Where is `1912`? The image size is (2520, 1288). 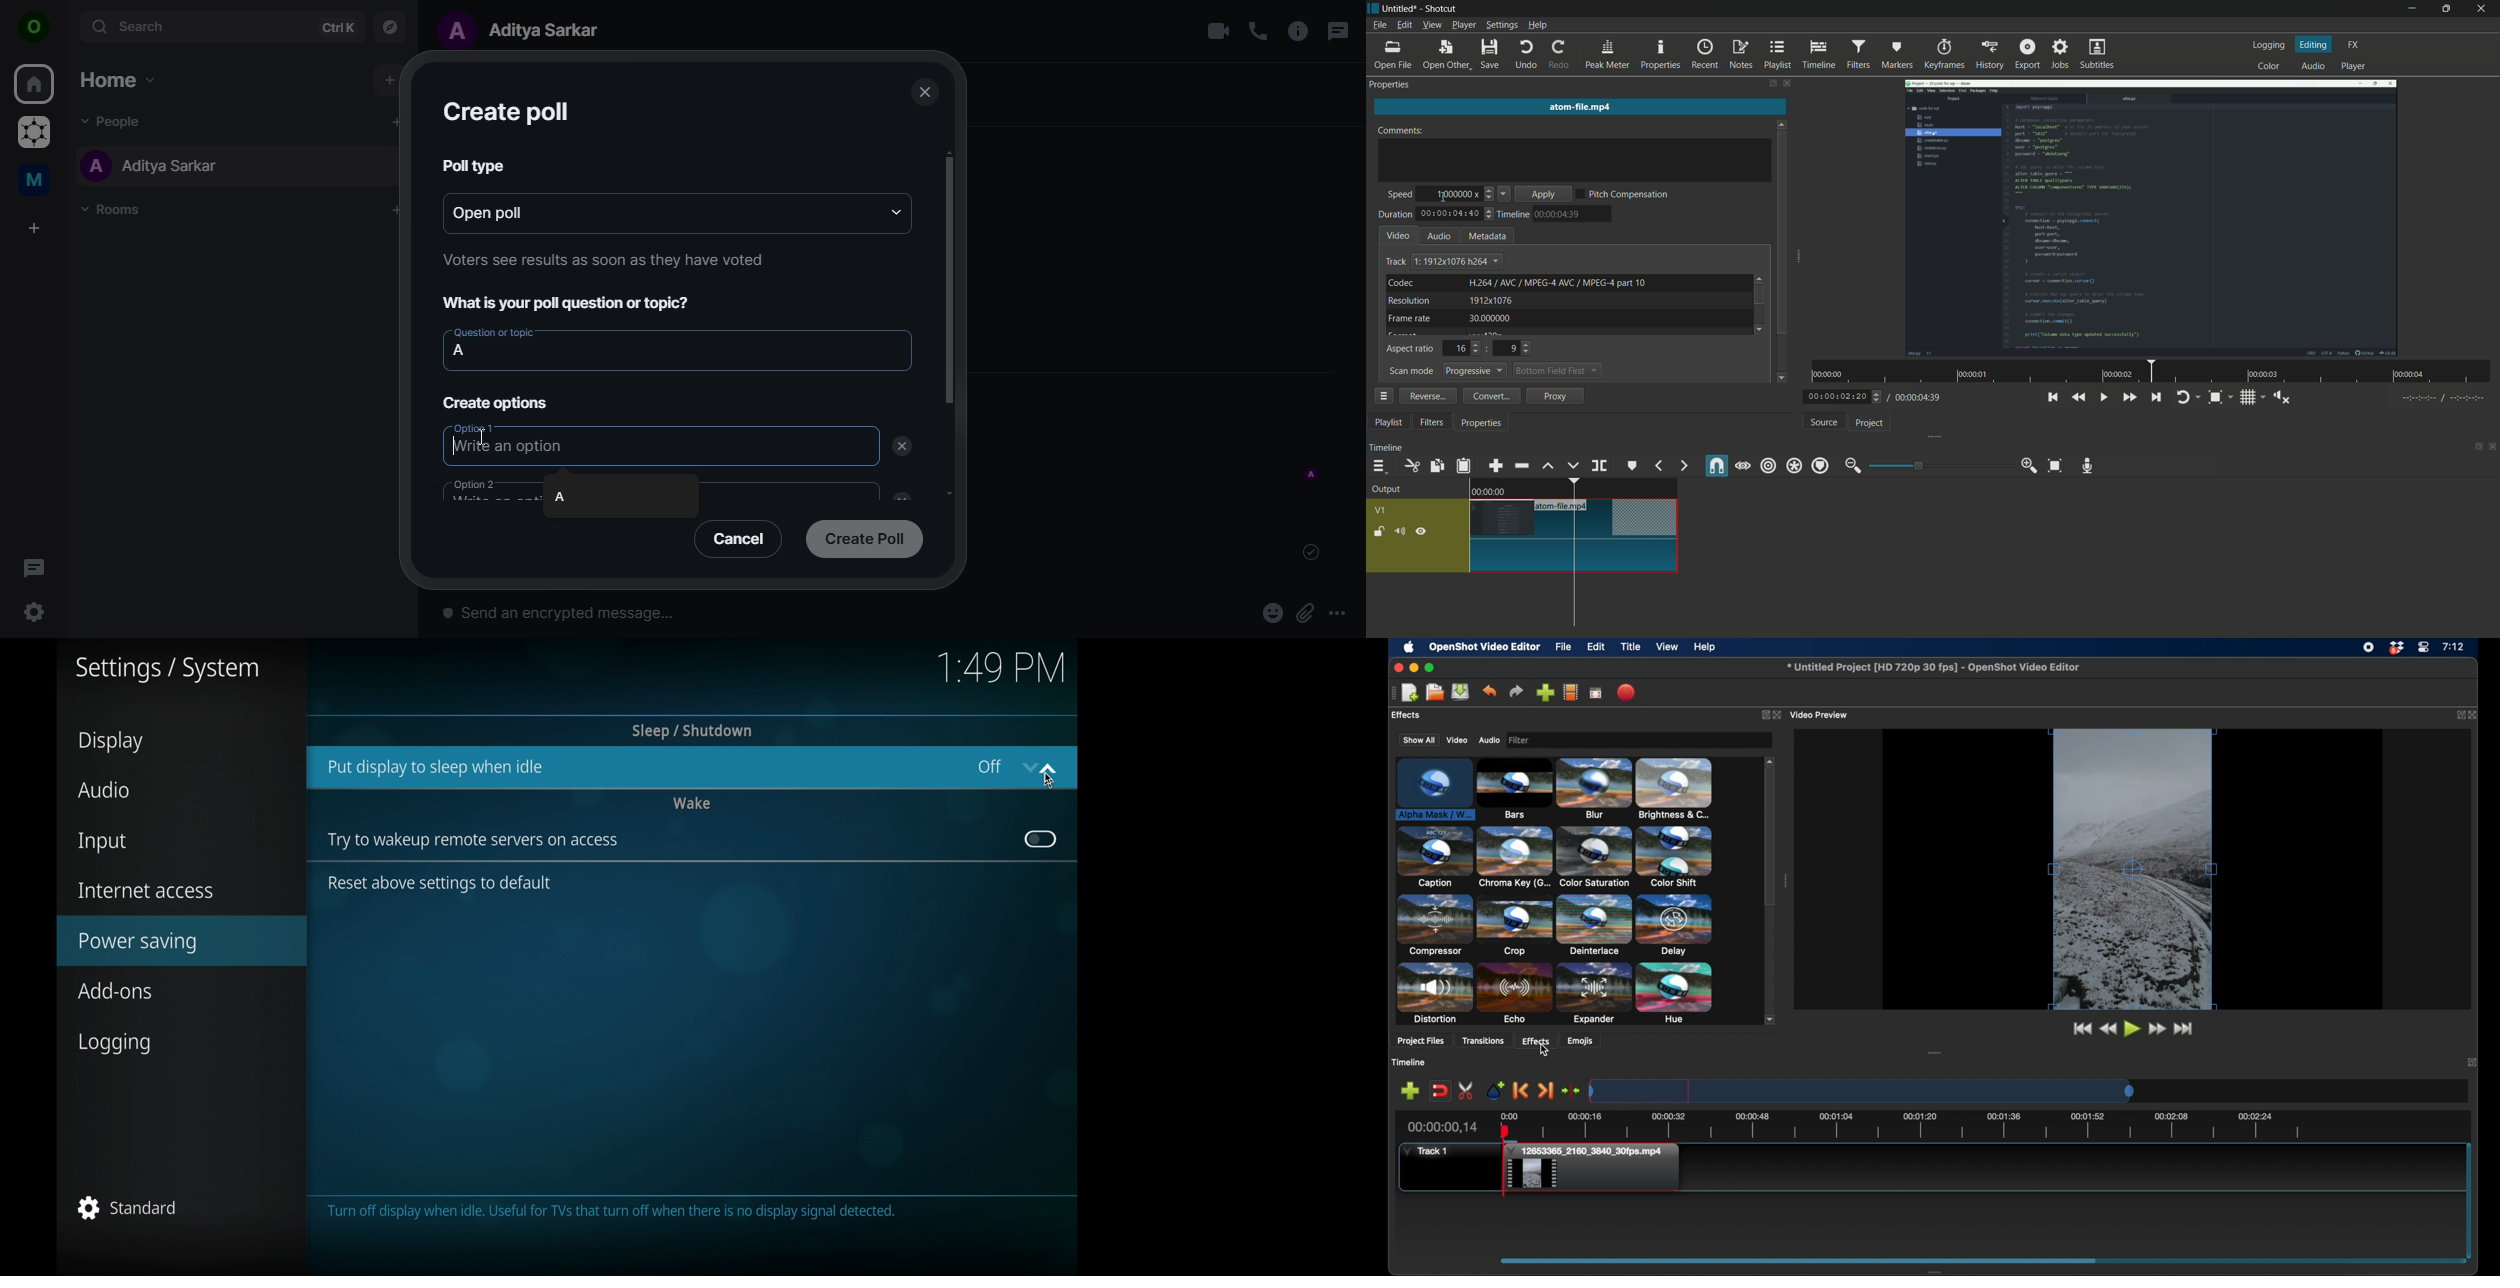 1912 is located at coordinates (1491, 300).